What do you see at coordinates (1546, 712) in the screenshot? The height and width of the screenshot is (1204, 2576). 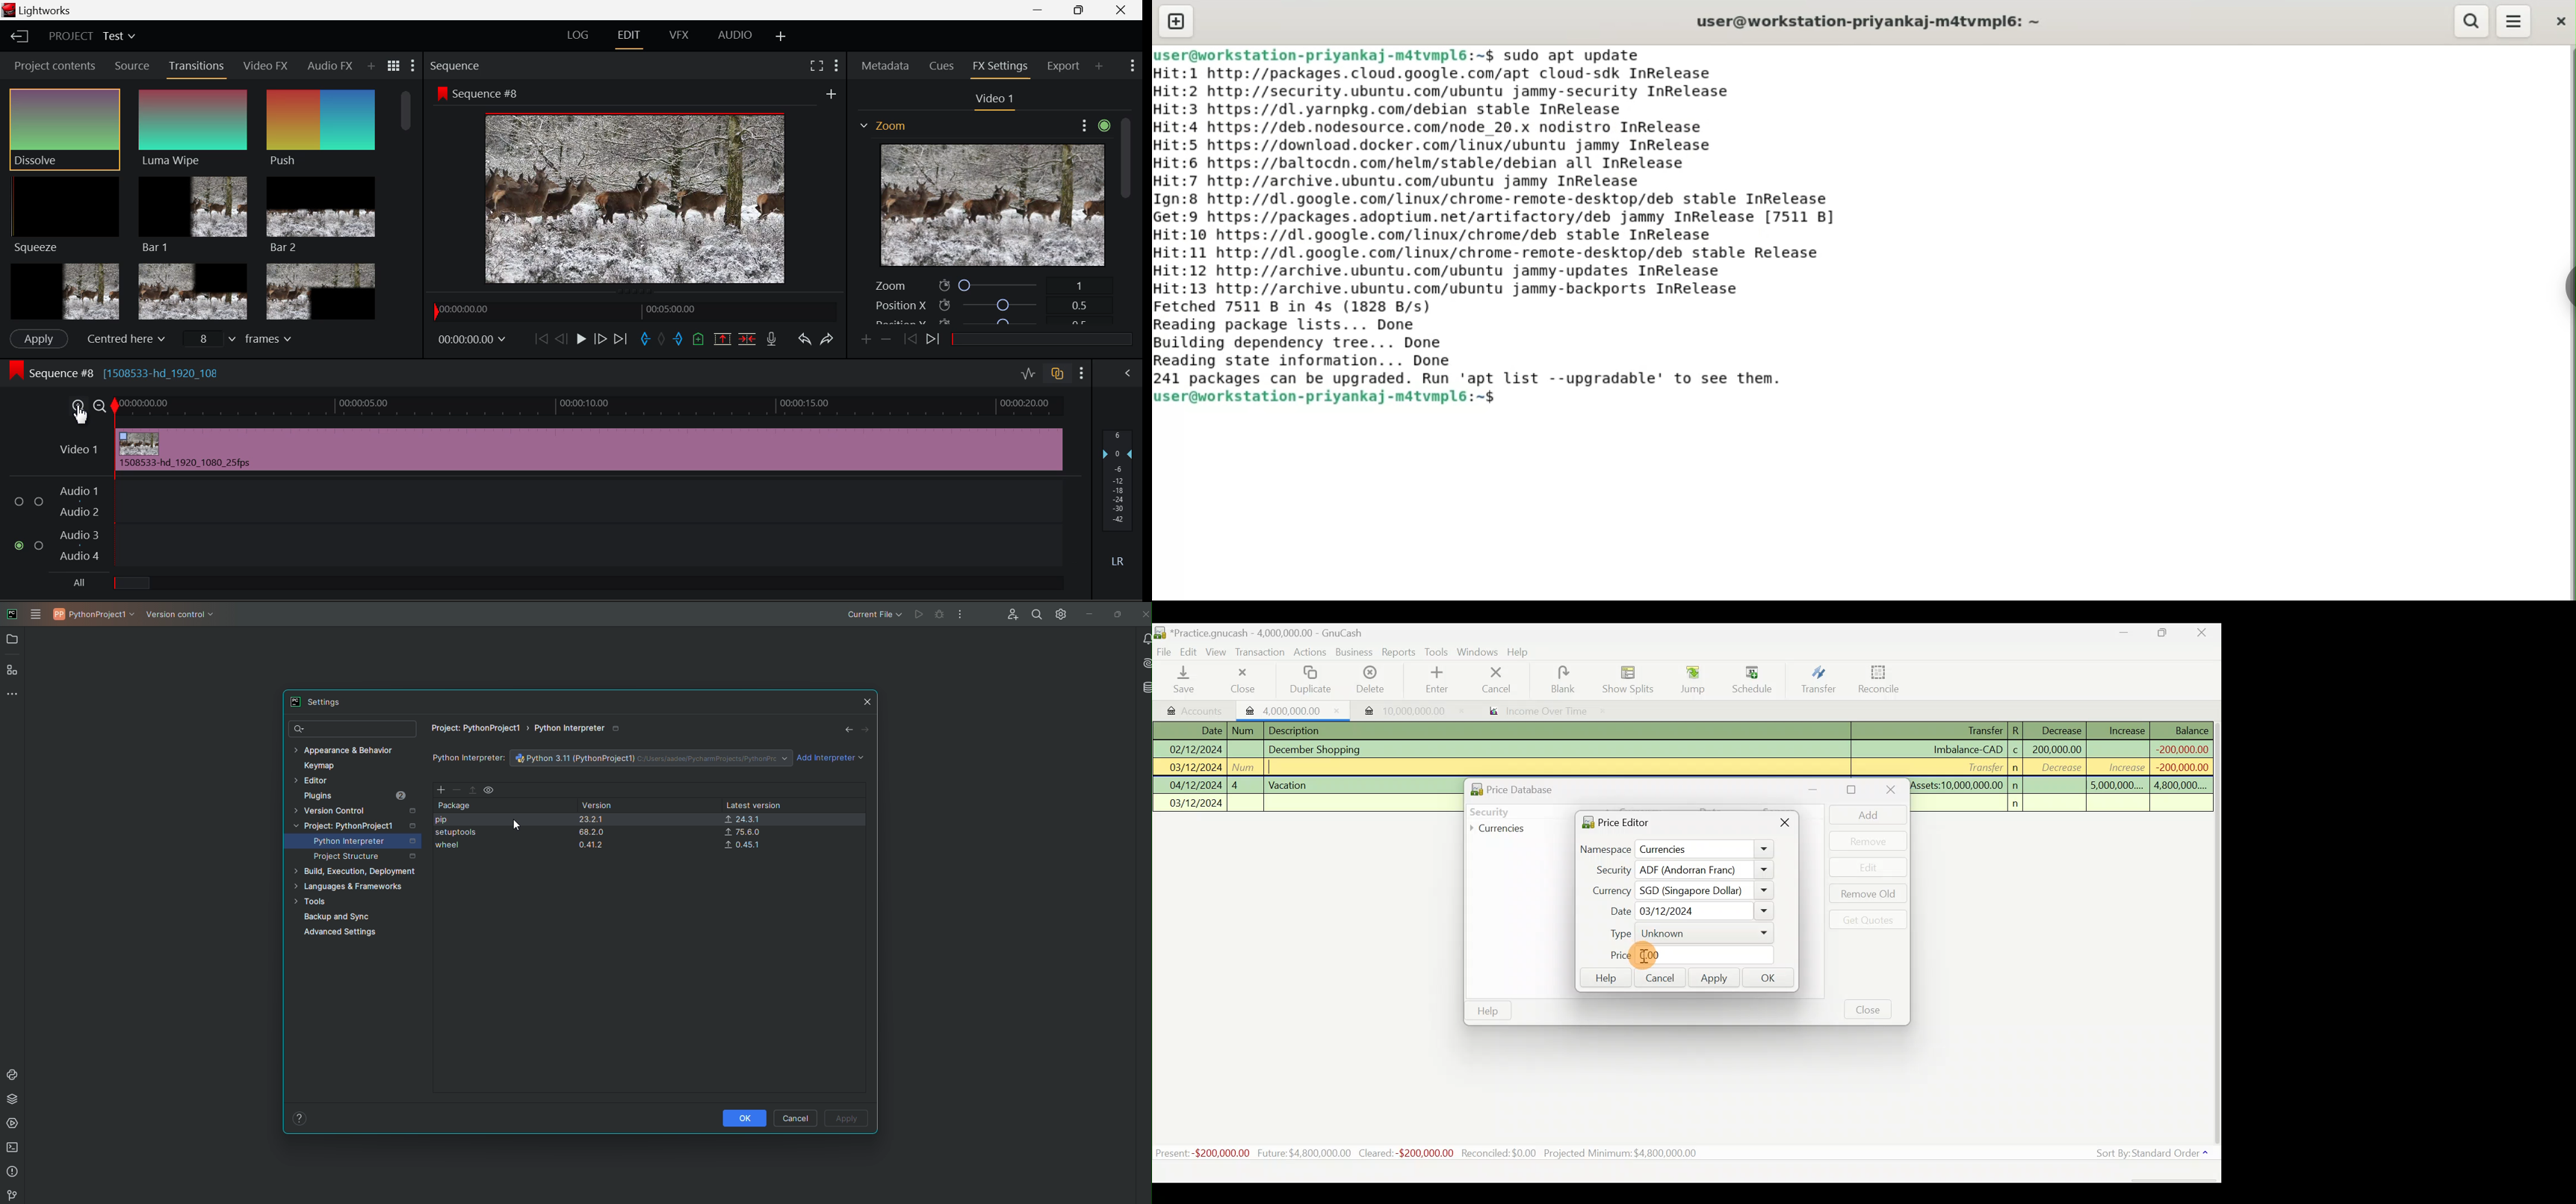 I see `income over time` at bounding box center [1546, 712].